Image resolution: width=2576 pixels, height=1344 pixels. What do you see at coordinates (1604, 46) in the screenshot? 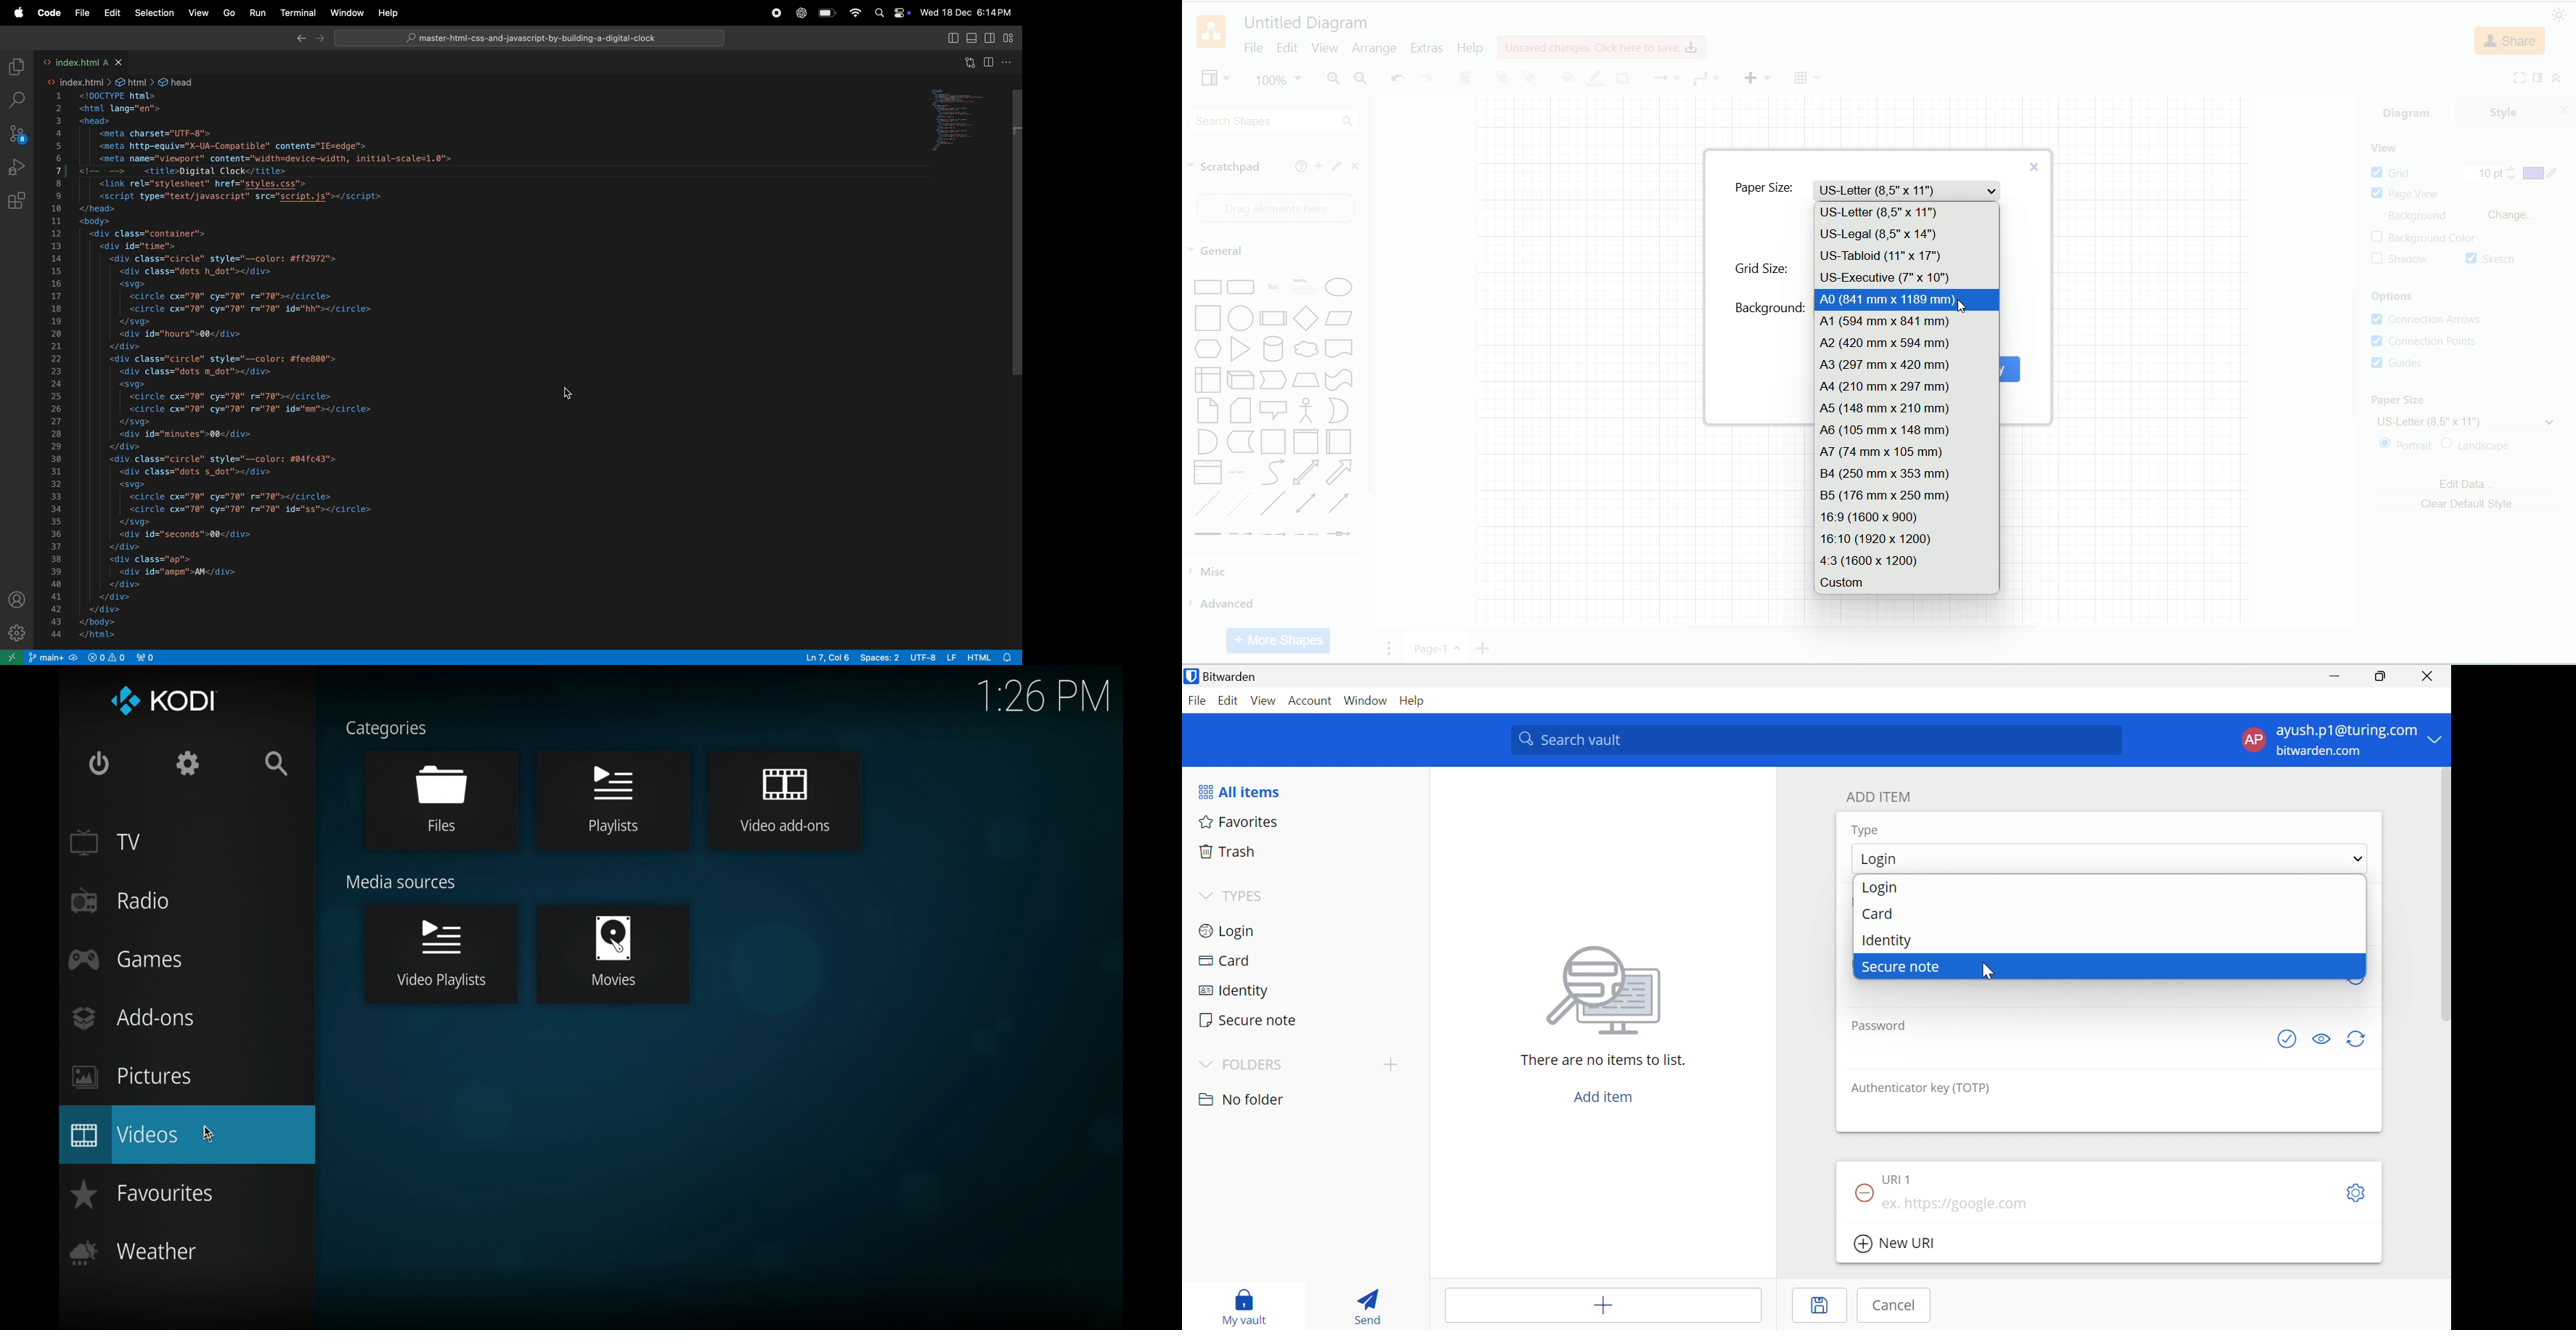
I see `click here to save` at bounding box center [1604, 46].